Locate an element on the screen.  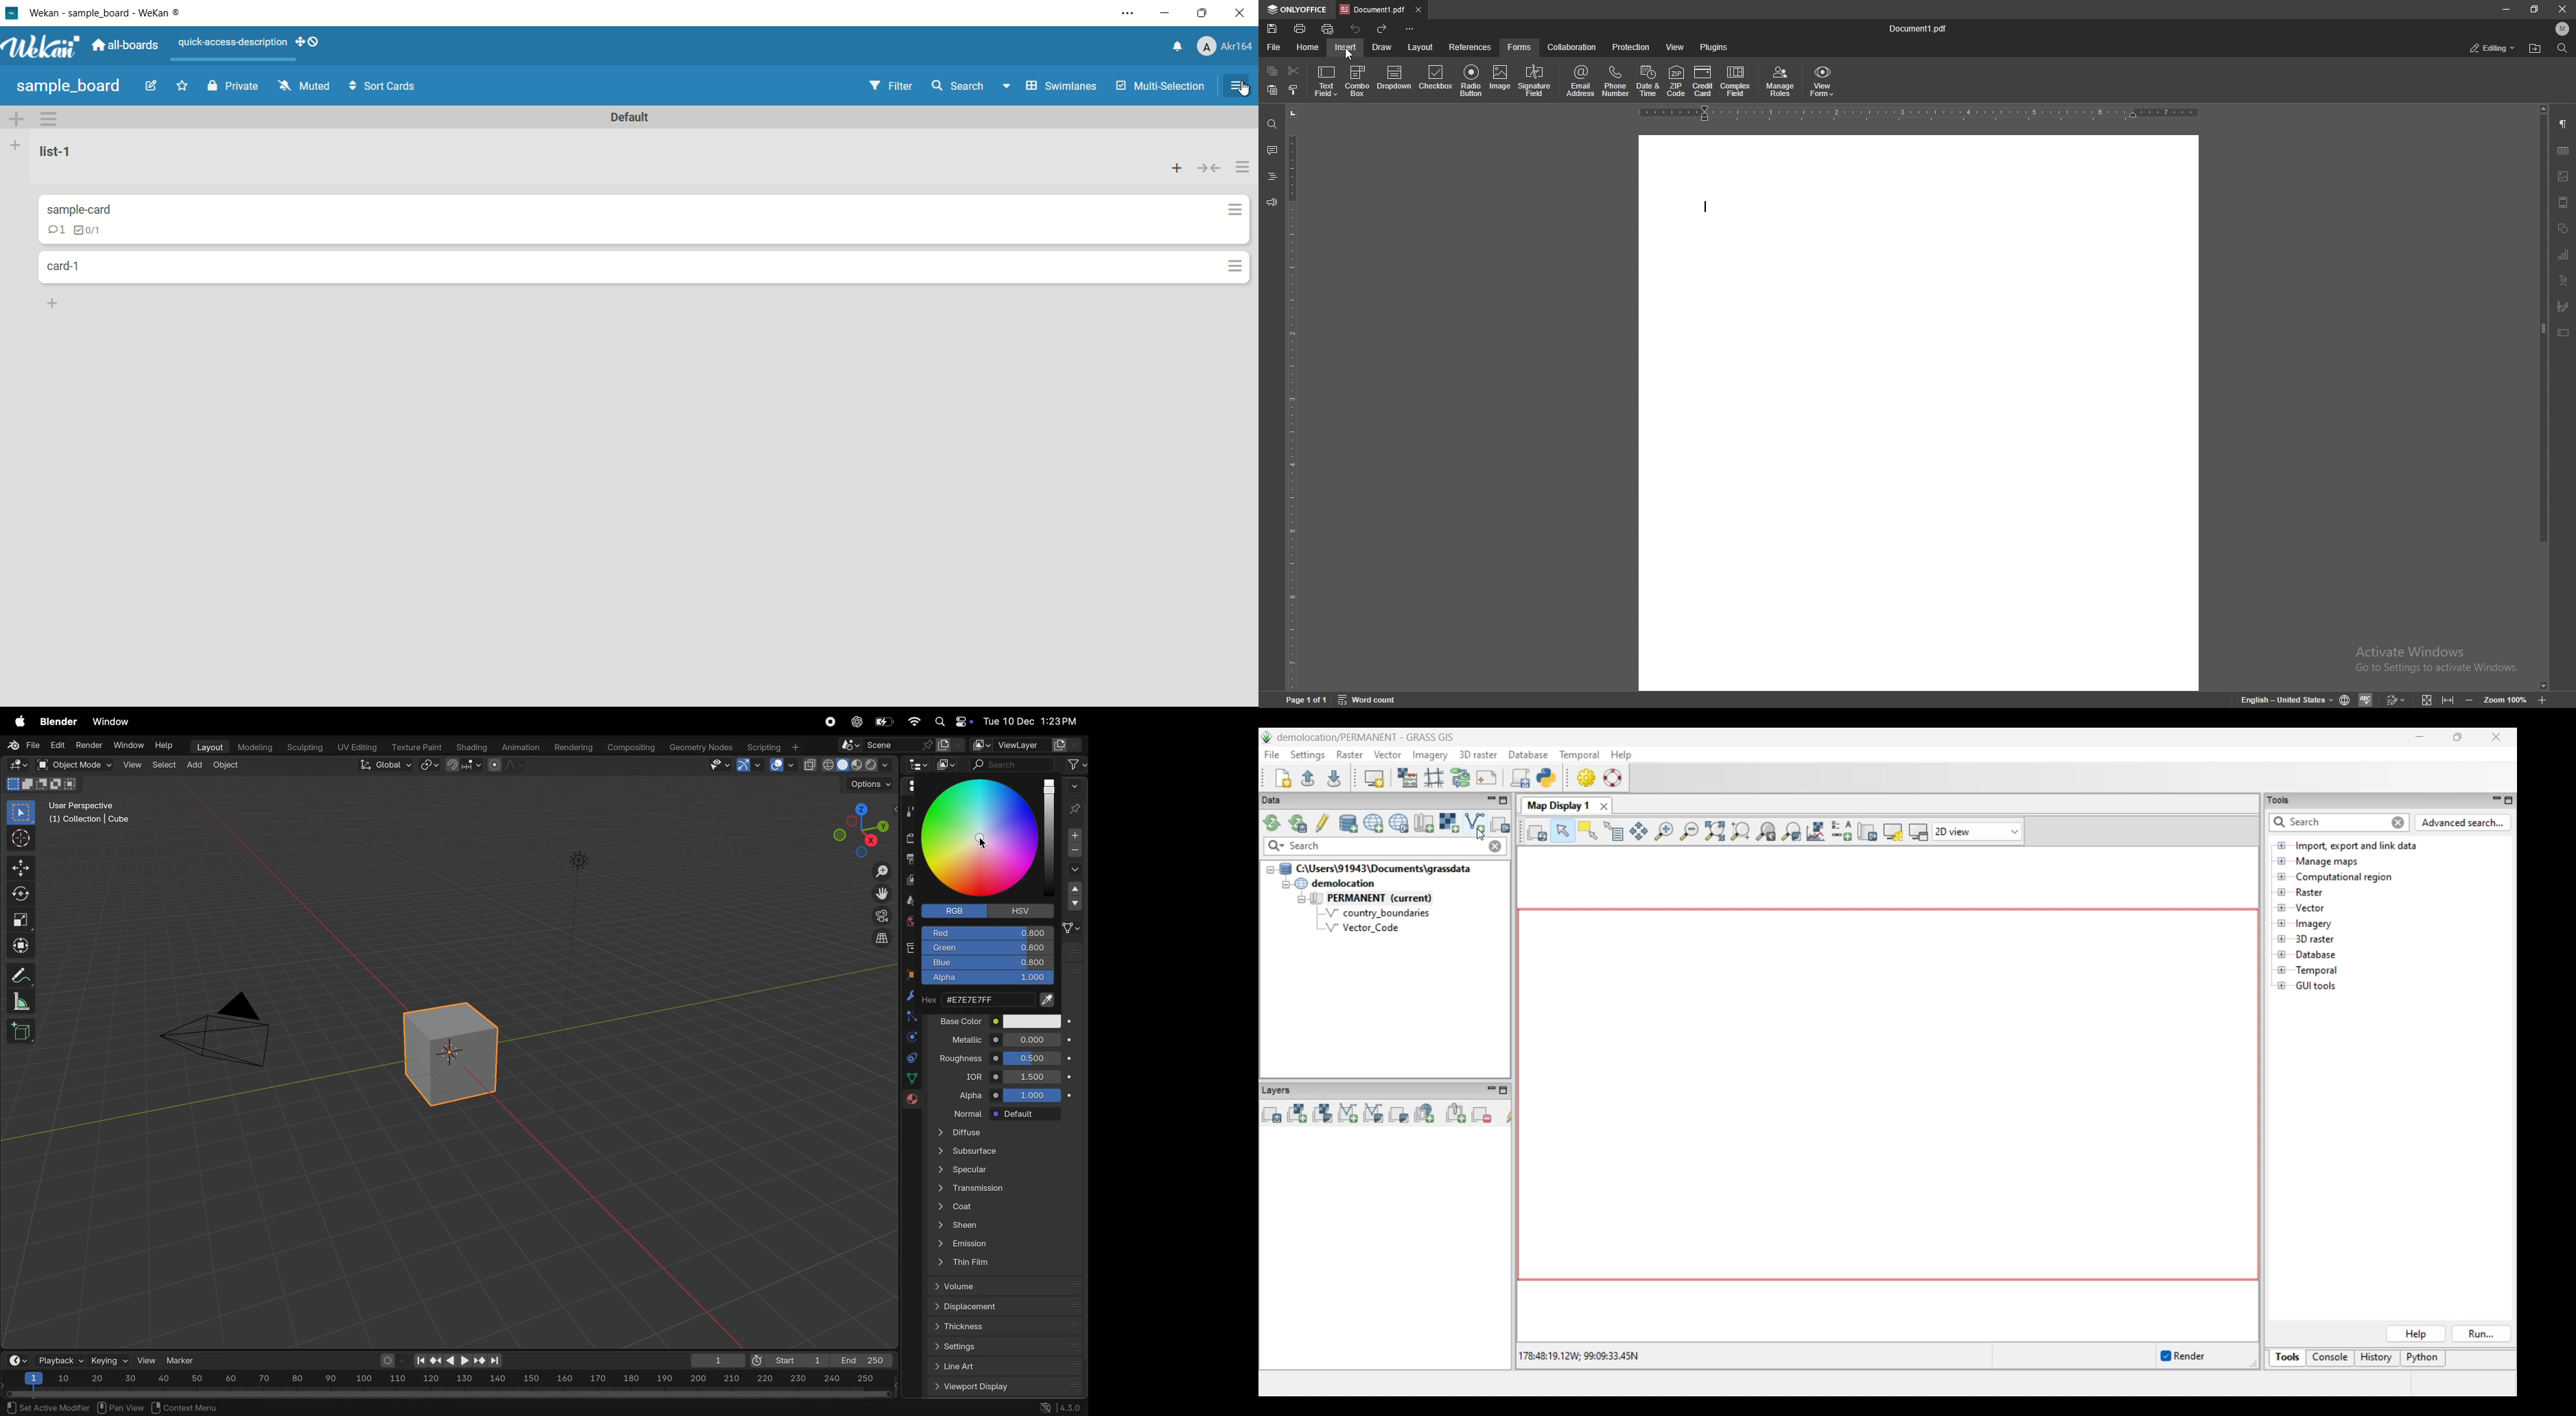
document  is located at coordinates (1921, 413).